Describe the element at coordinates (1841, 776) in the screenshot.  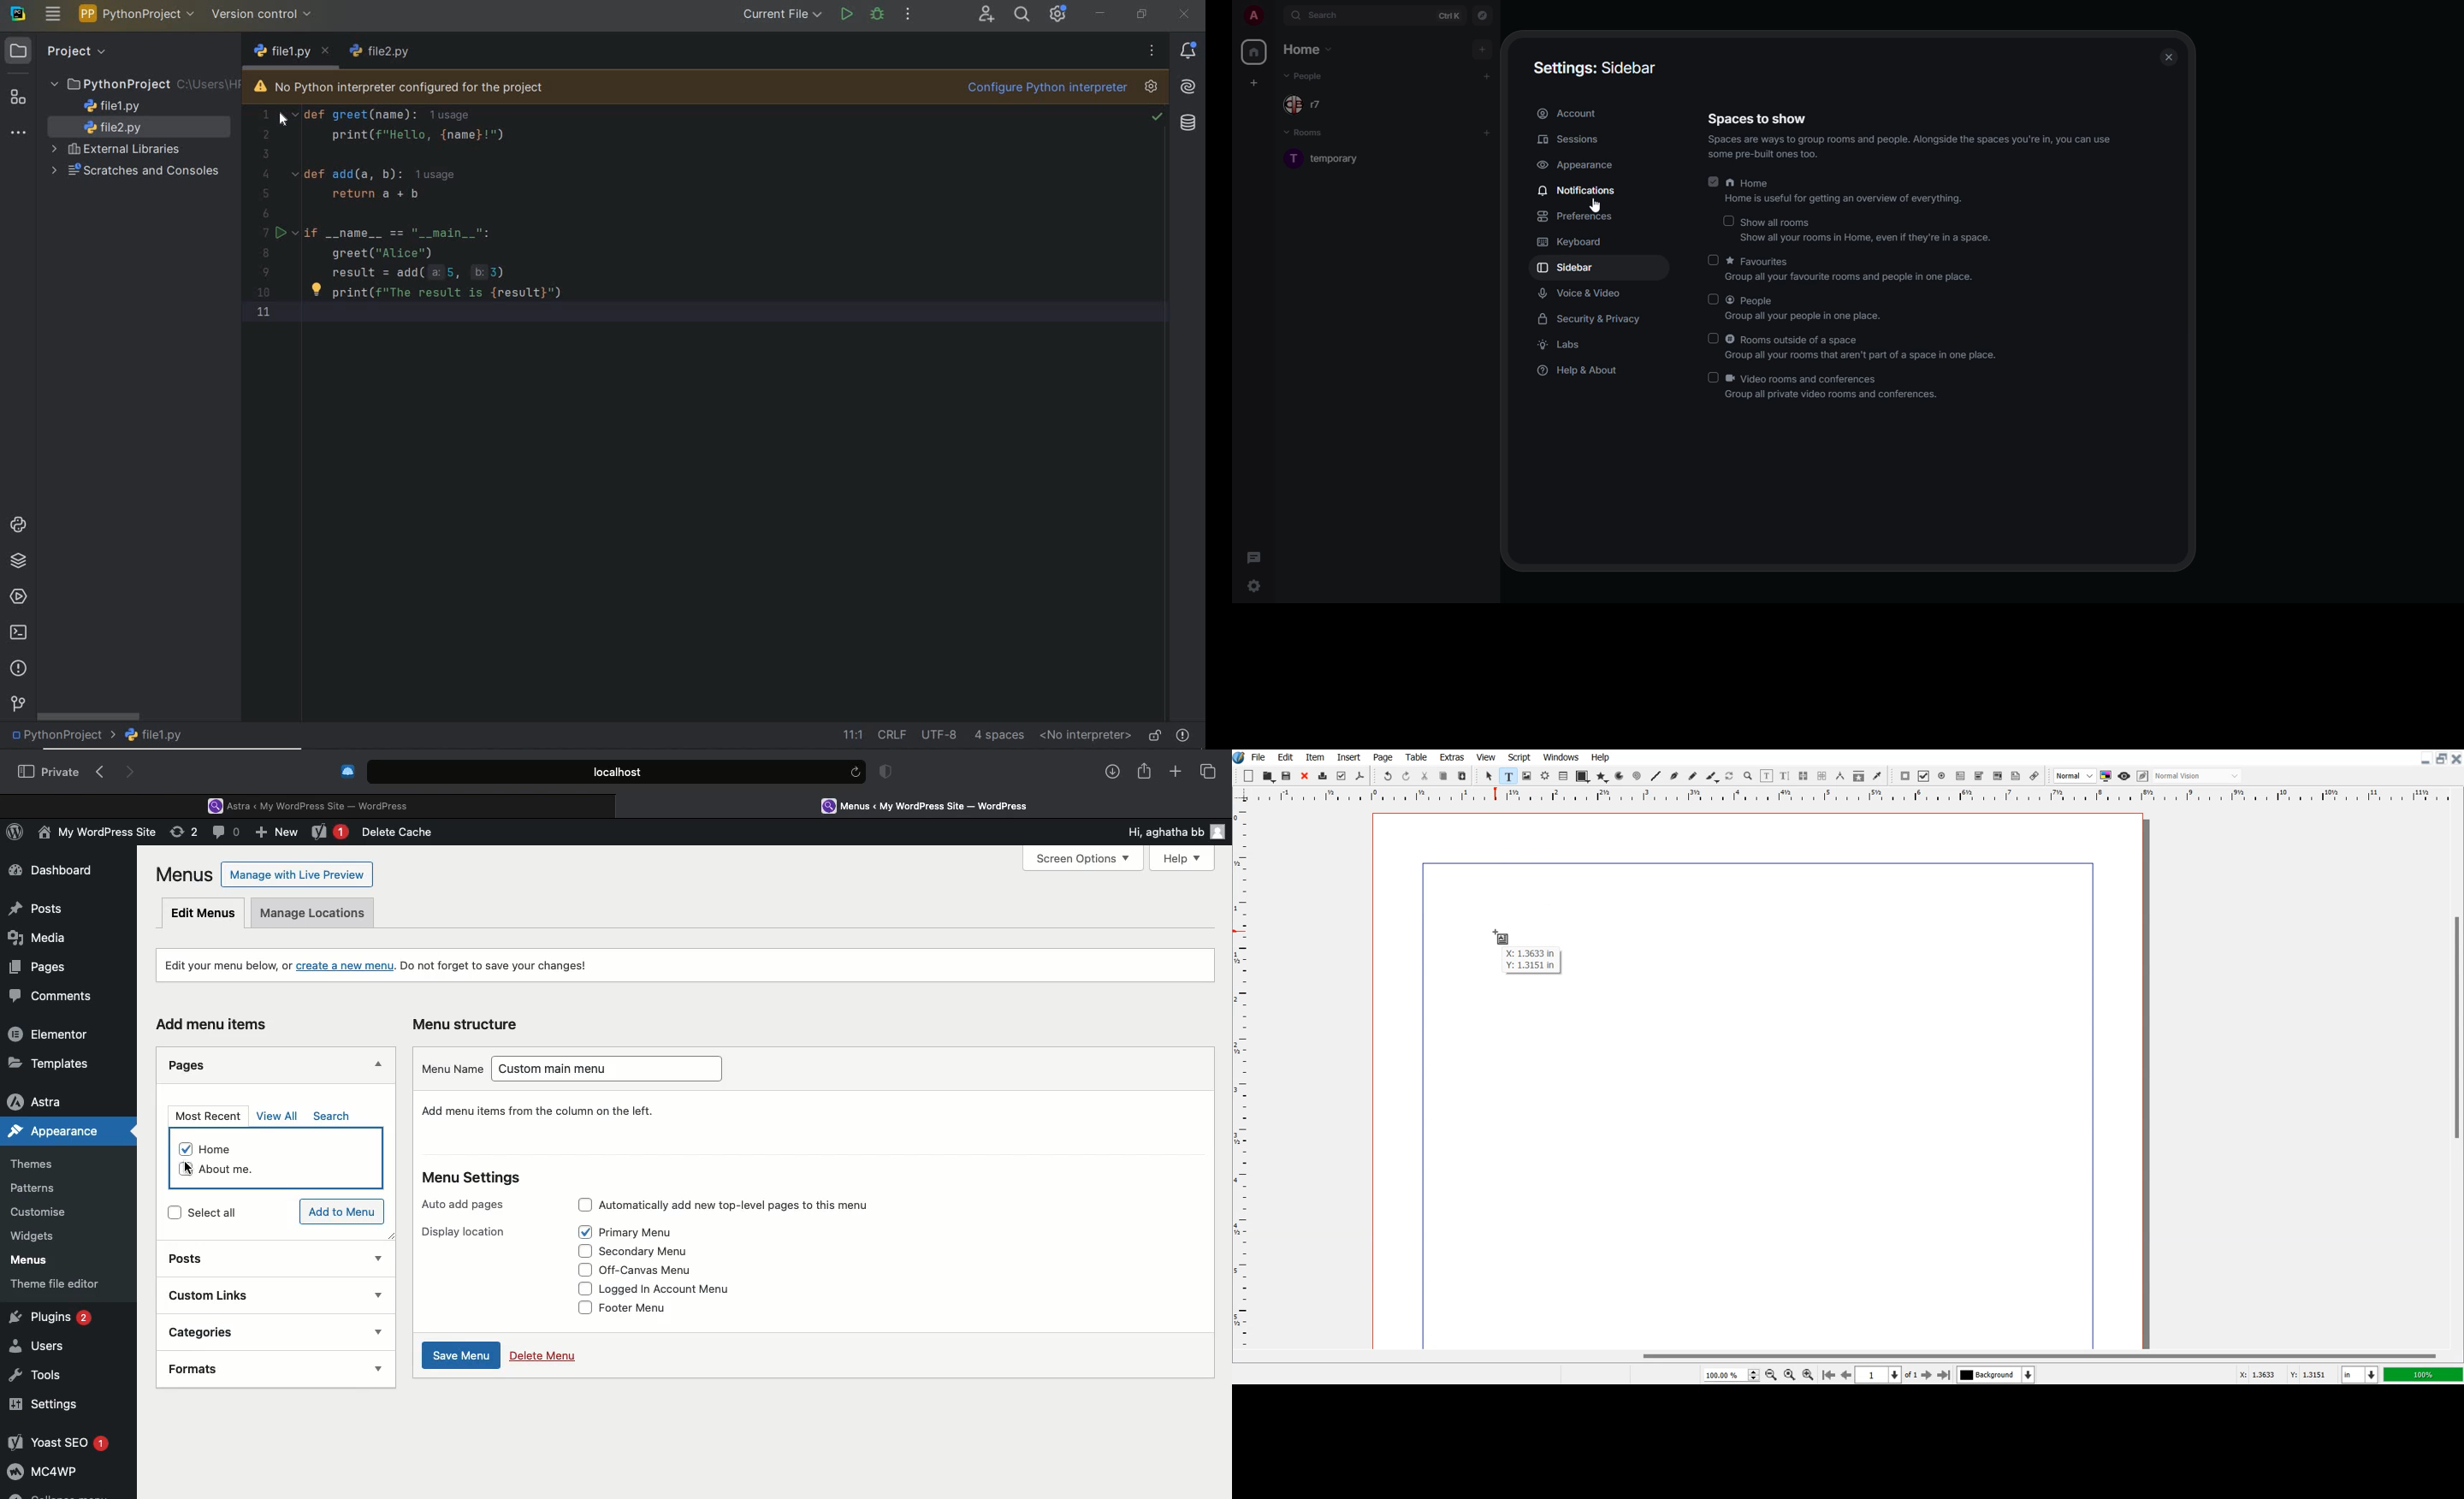
I see `Measurements` at that location.